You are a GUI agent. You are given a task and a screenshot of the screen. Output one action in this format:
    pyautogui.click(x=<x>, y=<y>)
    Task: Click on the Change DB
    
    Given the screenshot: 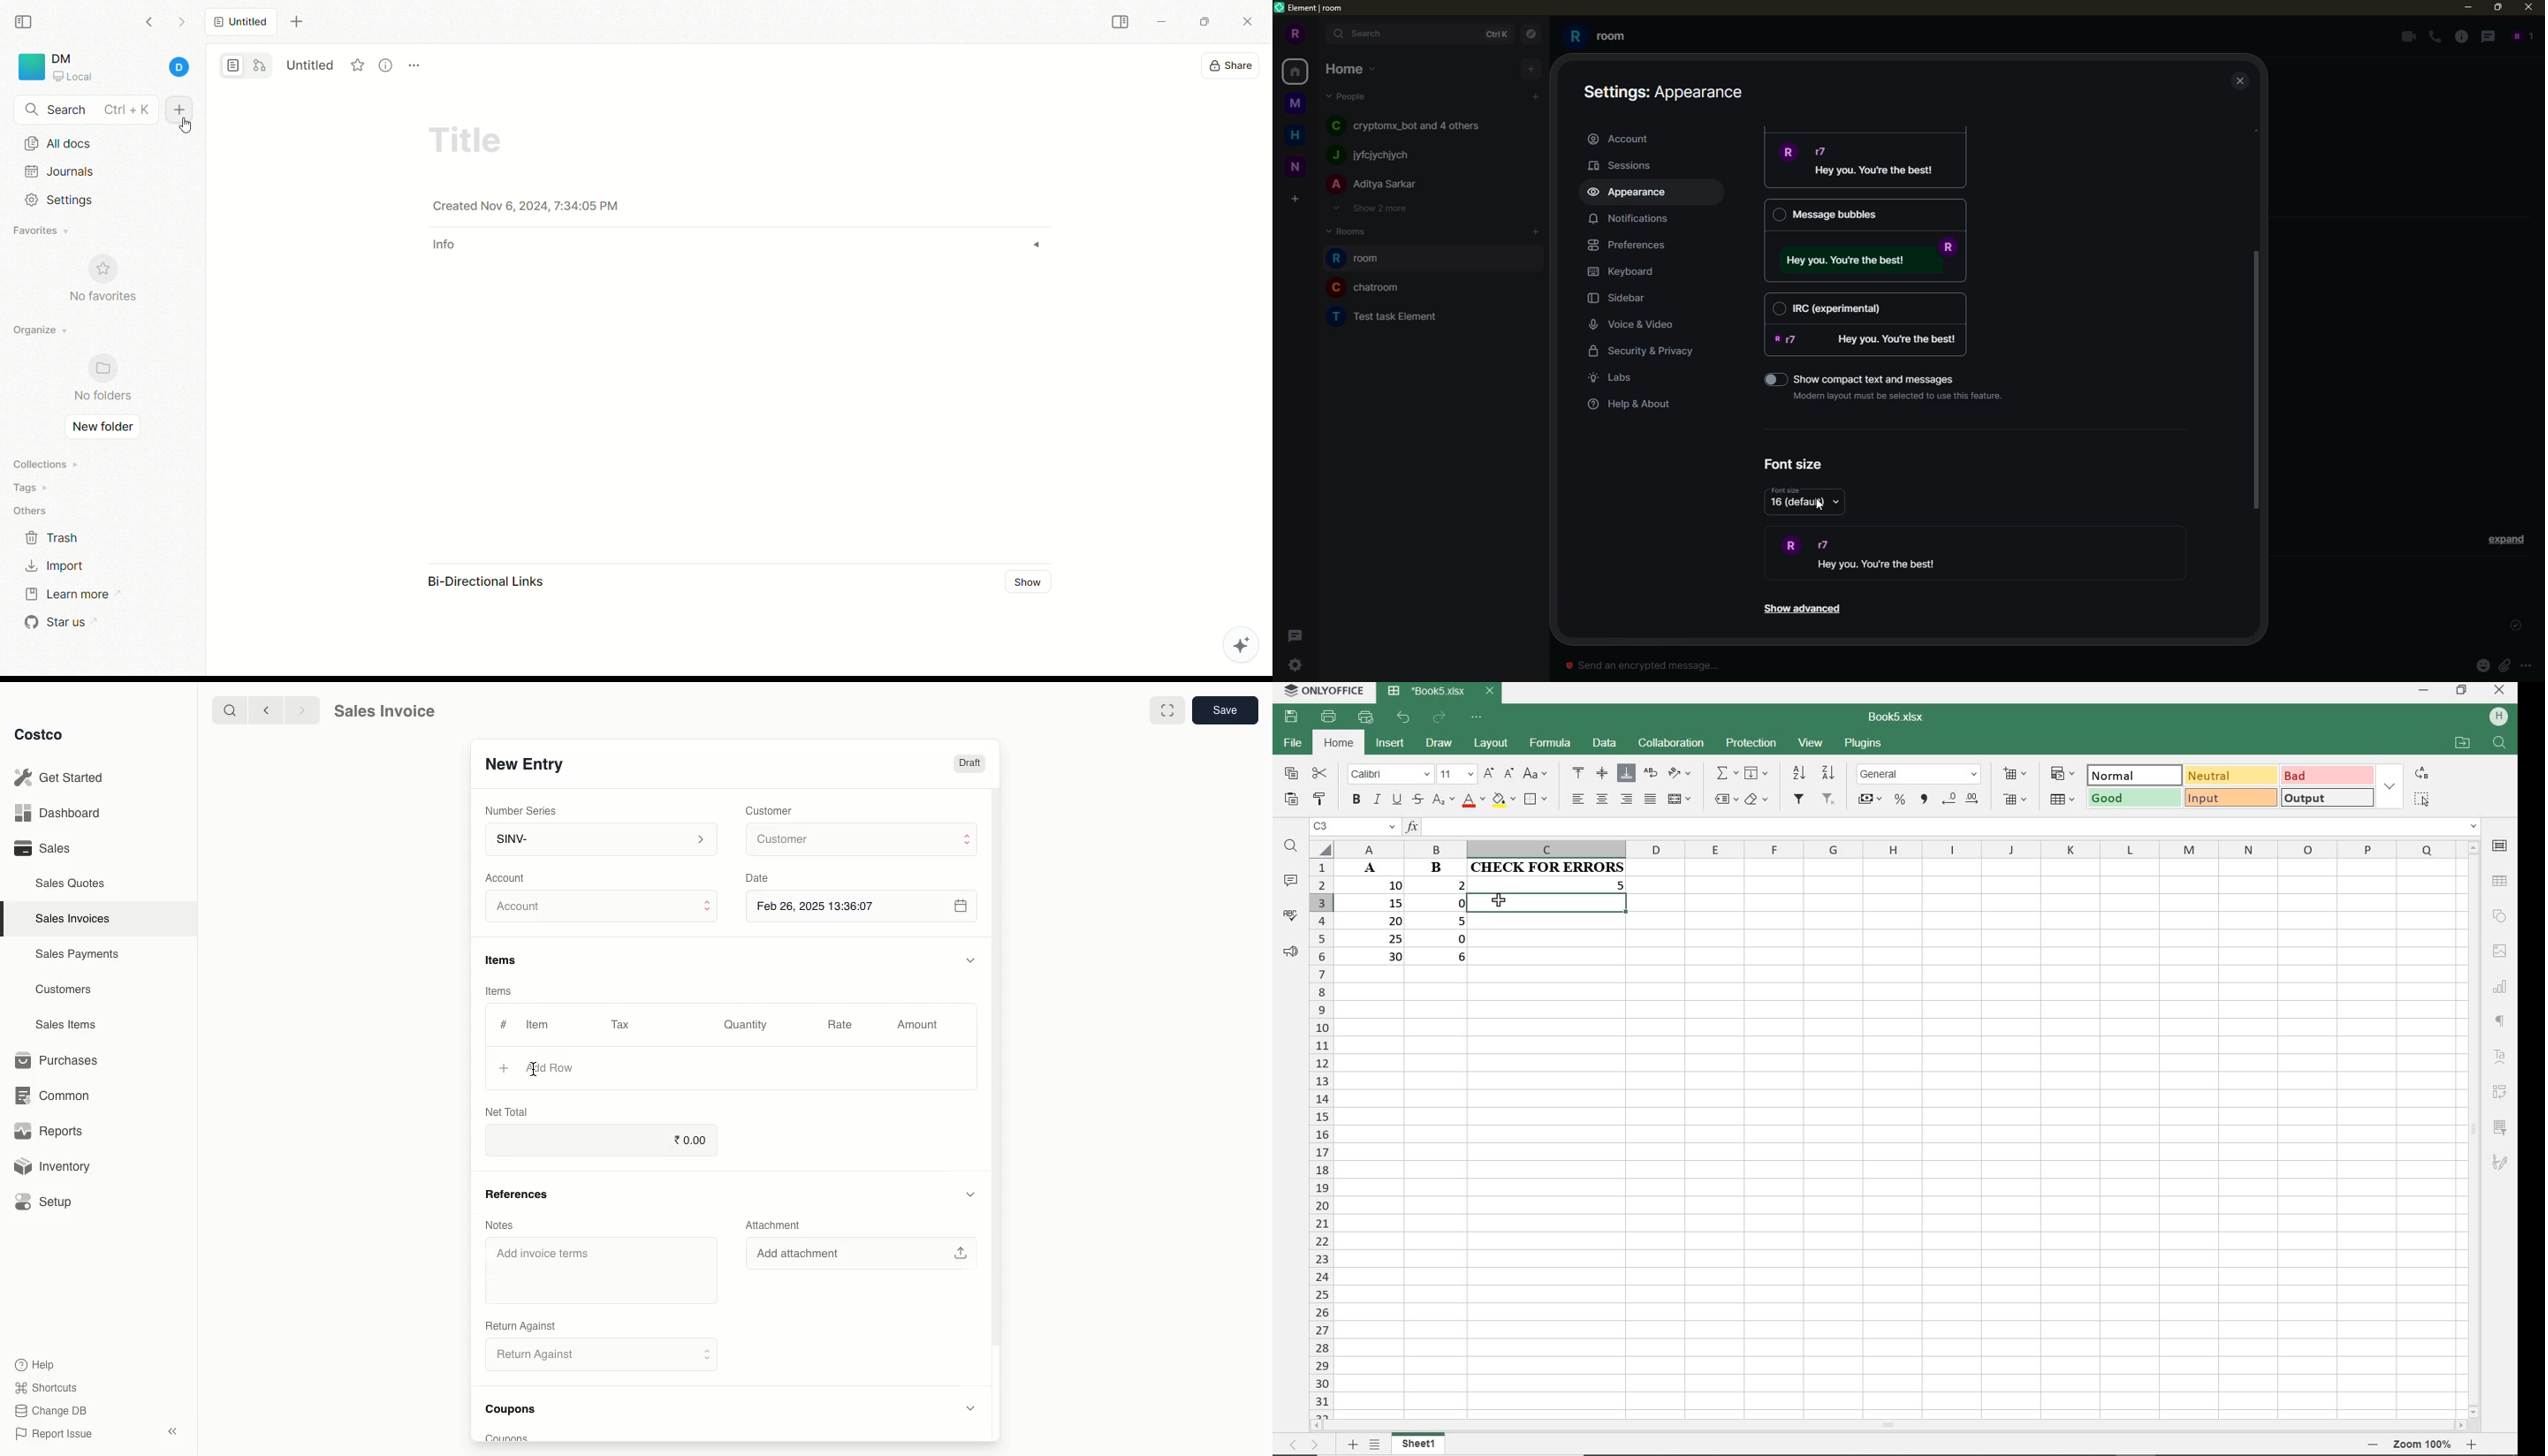 What is the action you would take?
    pyautogui.click(x=48, y=1409)
    